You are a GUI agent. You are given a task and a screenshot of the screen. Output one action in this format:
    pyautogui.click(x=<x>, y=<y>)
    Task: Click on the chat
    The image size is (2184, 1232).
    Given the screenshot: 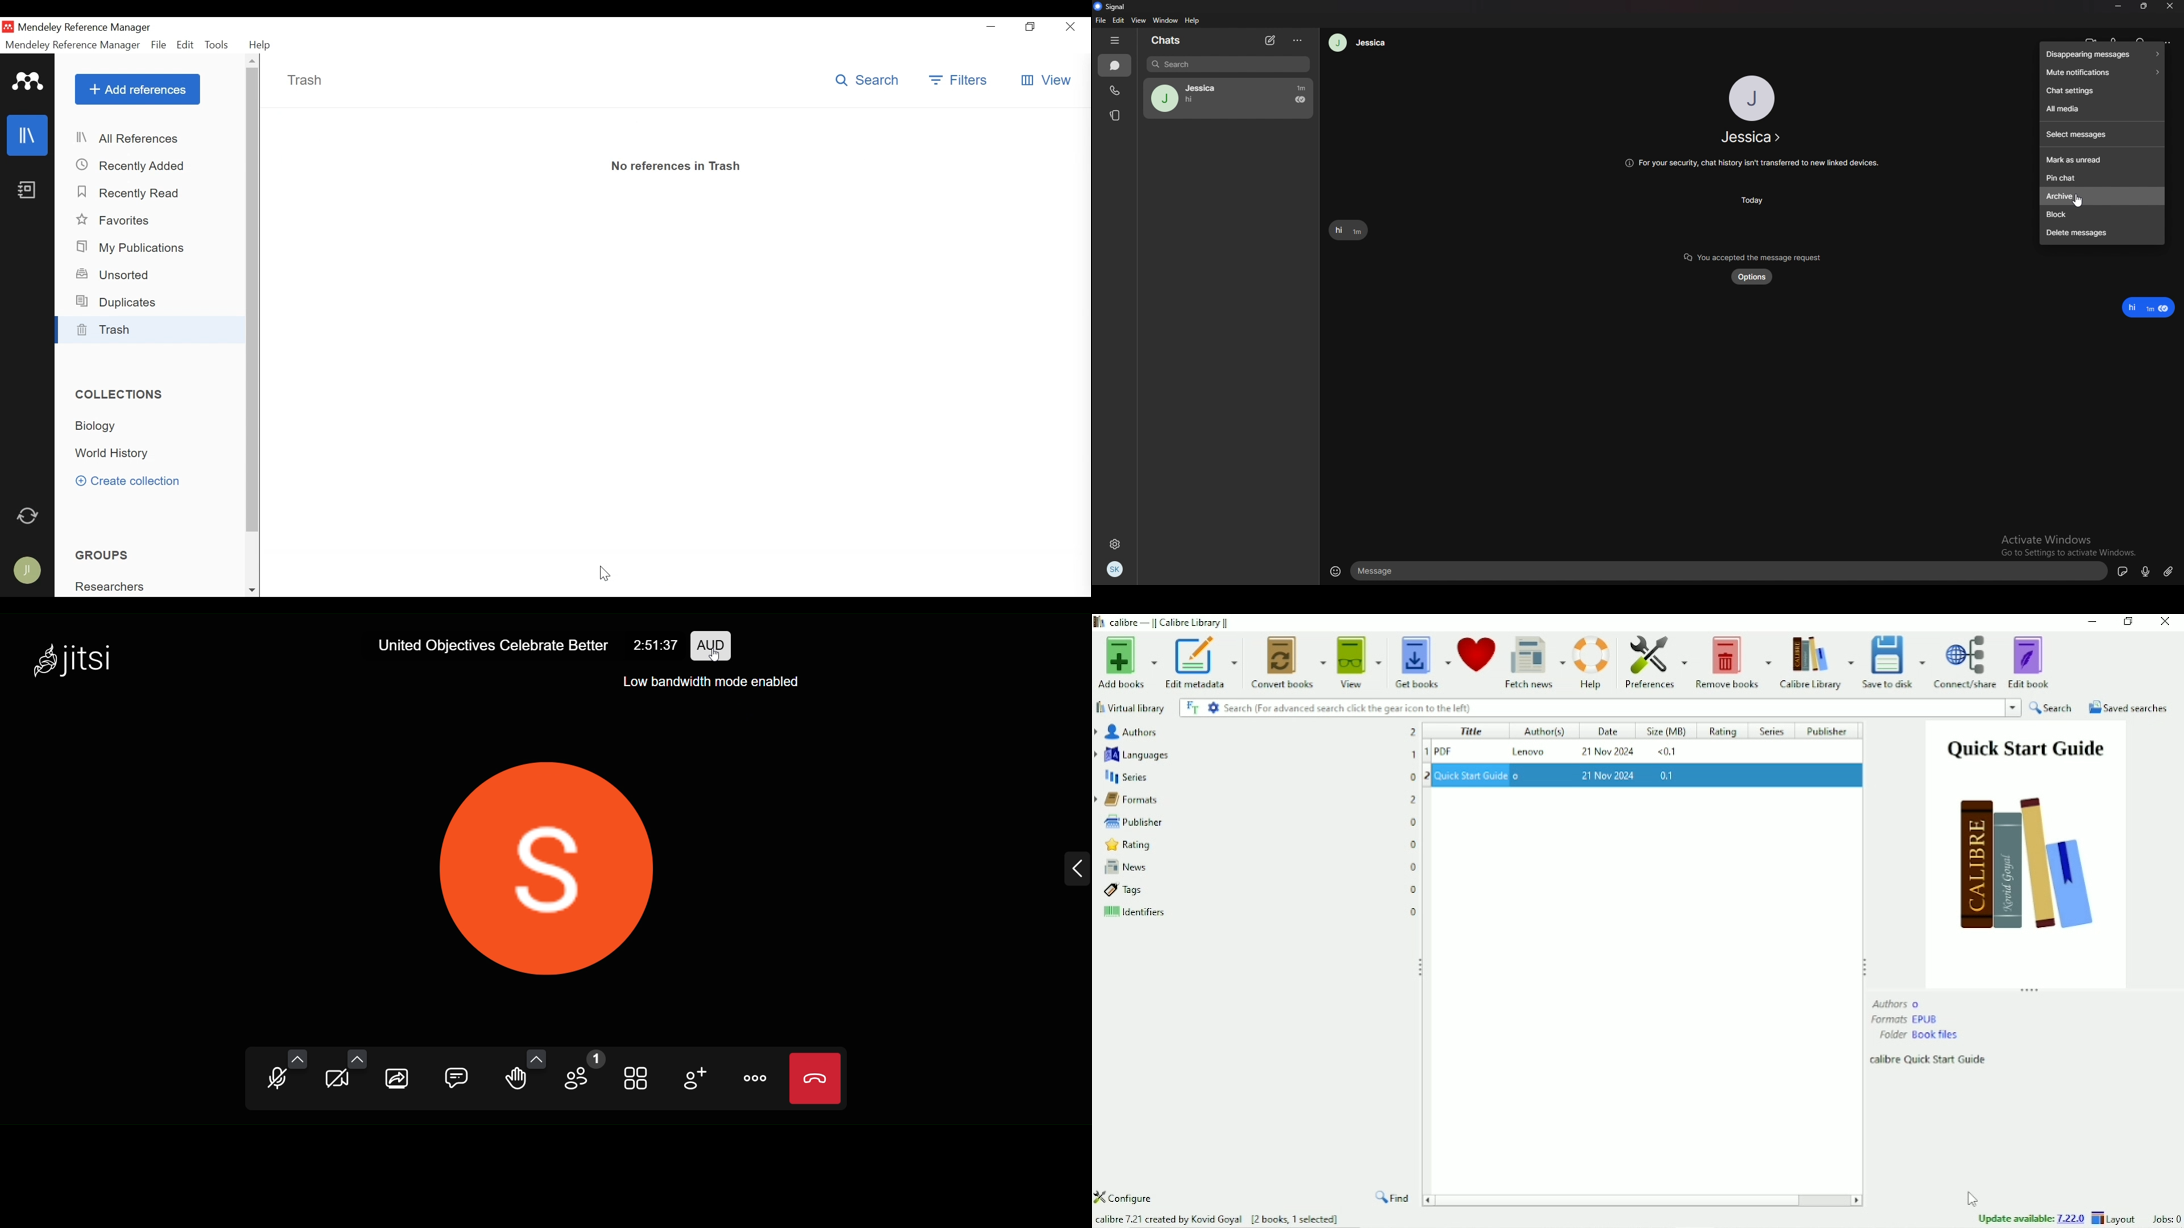 What is the action you would take?
    pyautogui.click(x=458, y=1077)
    